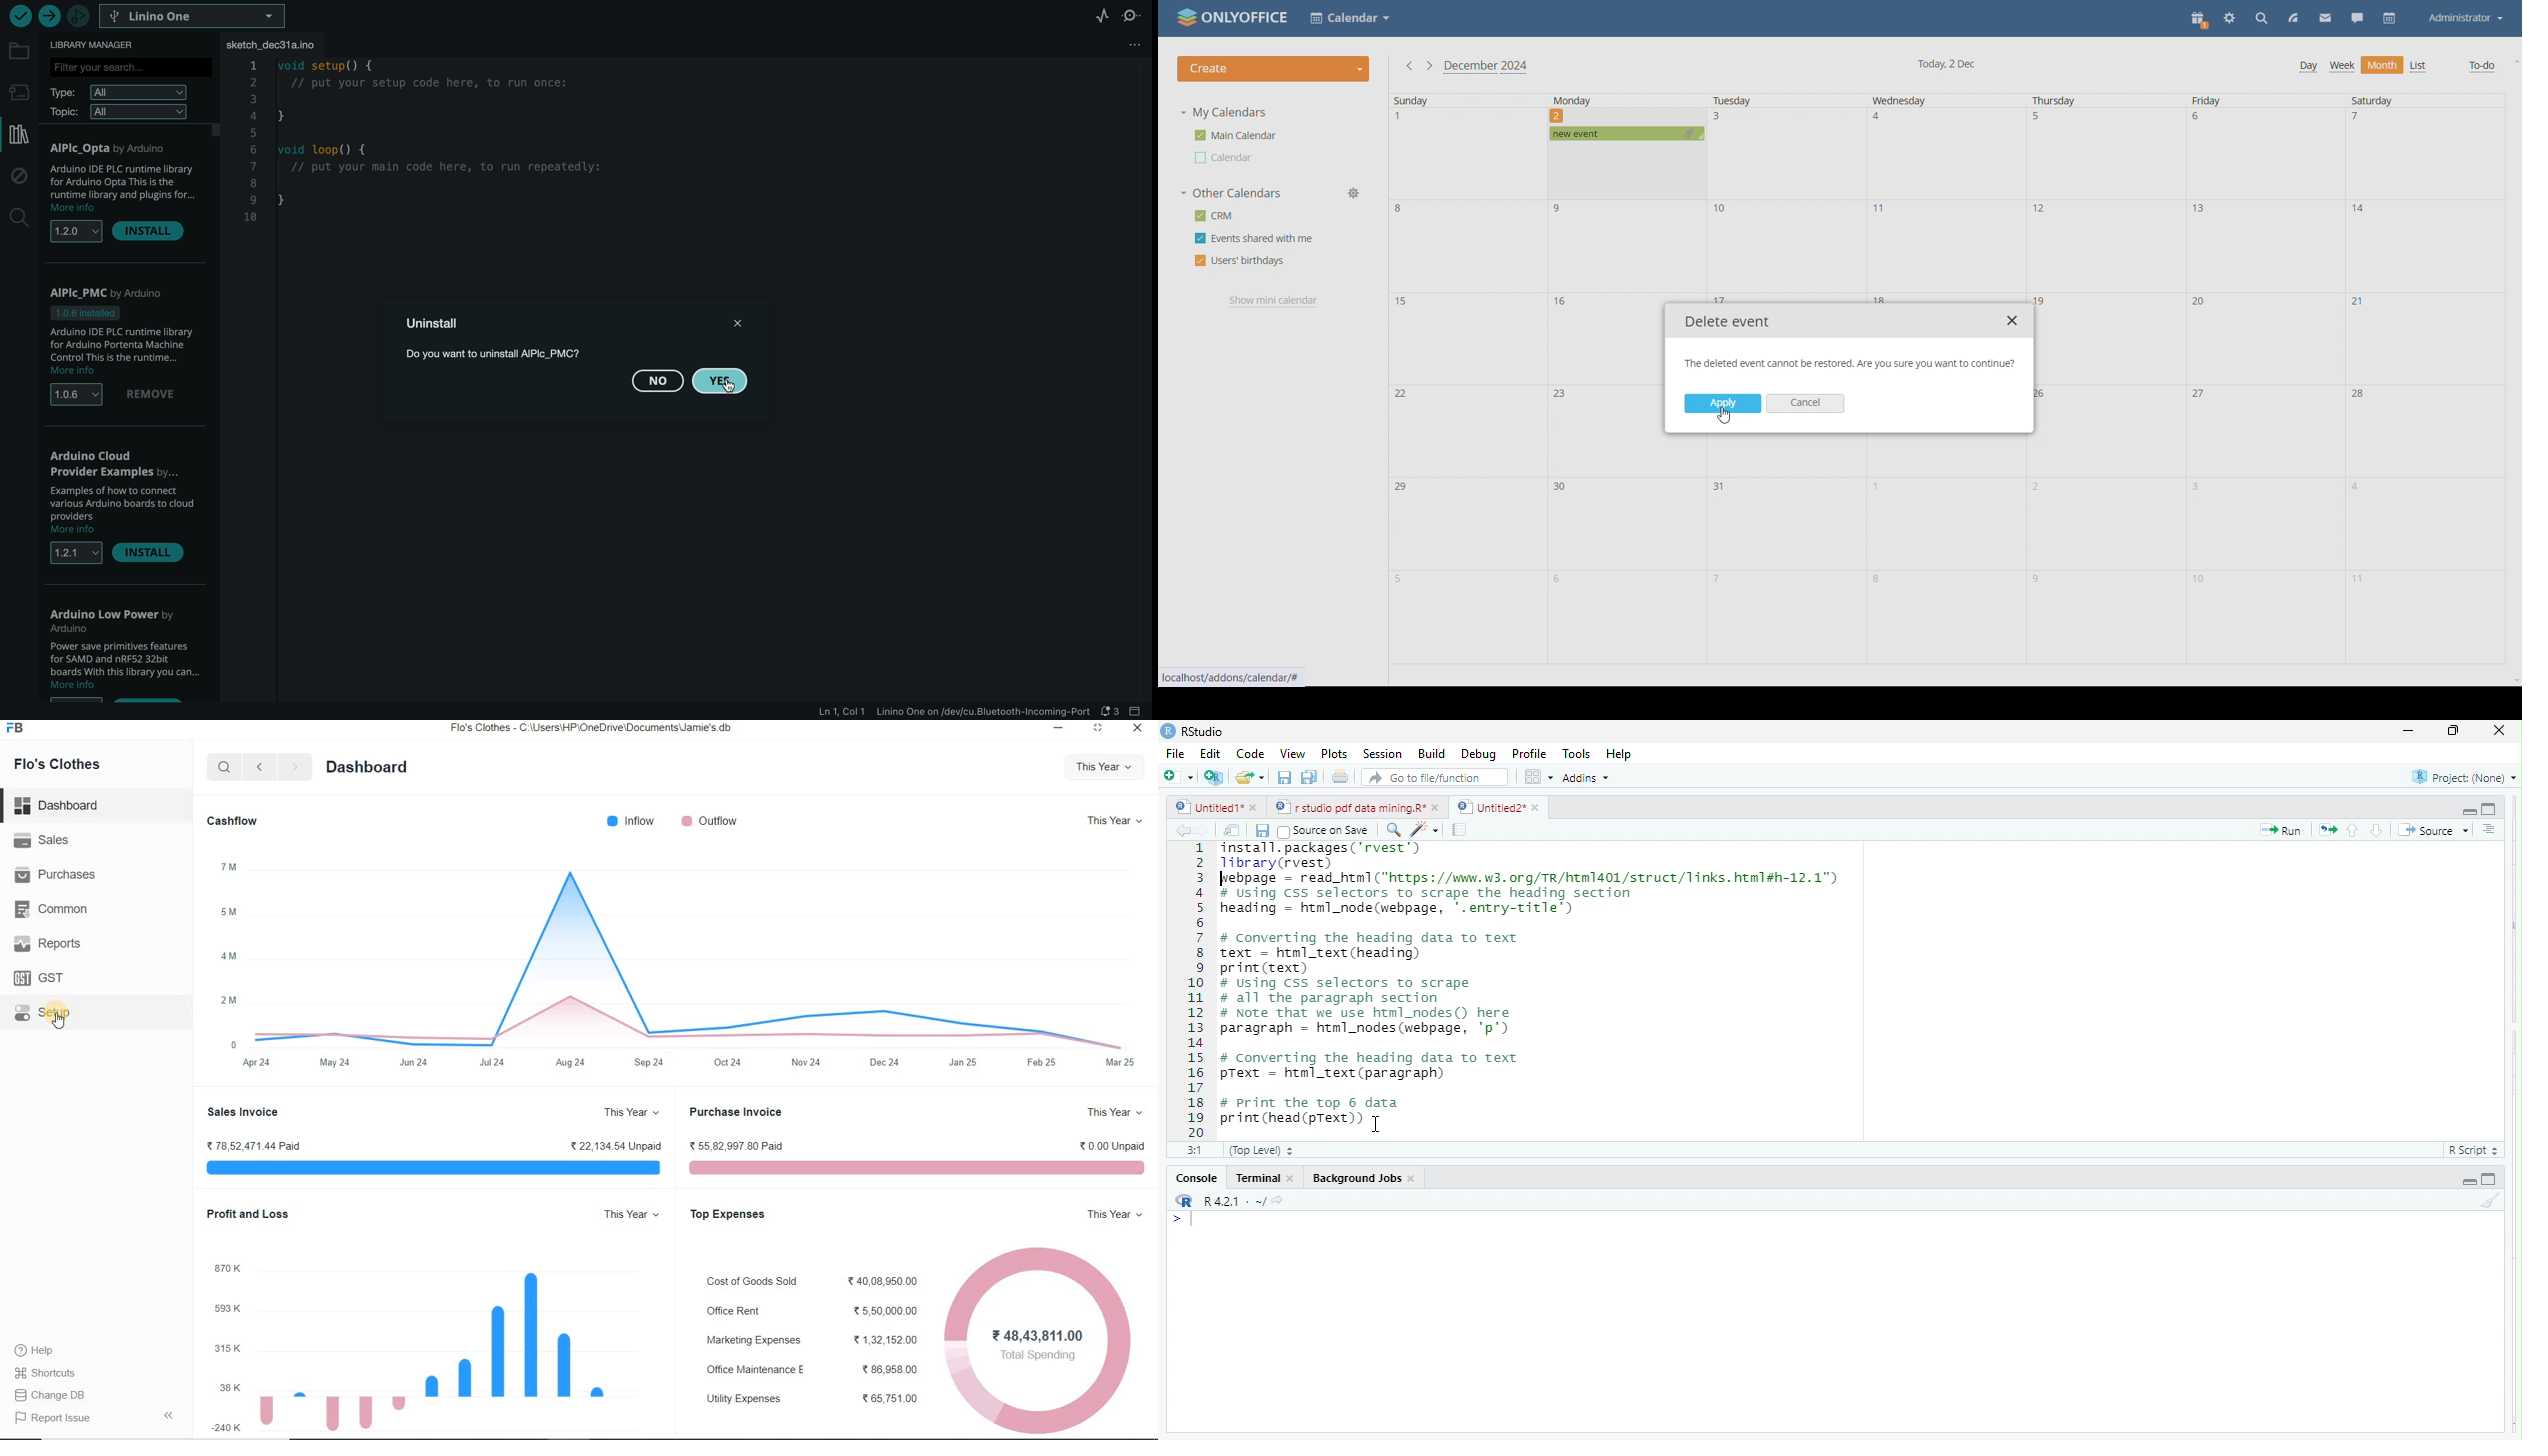 This screenshot has width=2548, height=1456. I want to click on 0, so click(234, 1045).